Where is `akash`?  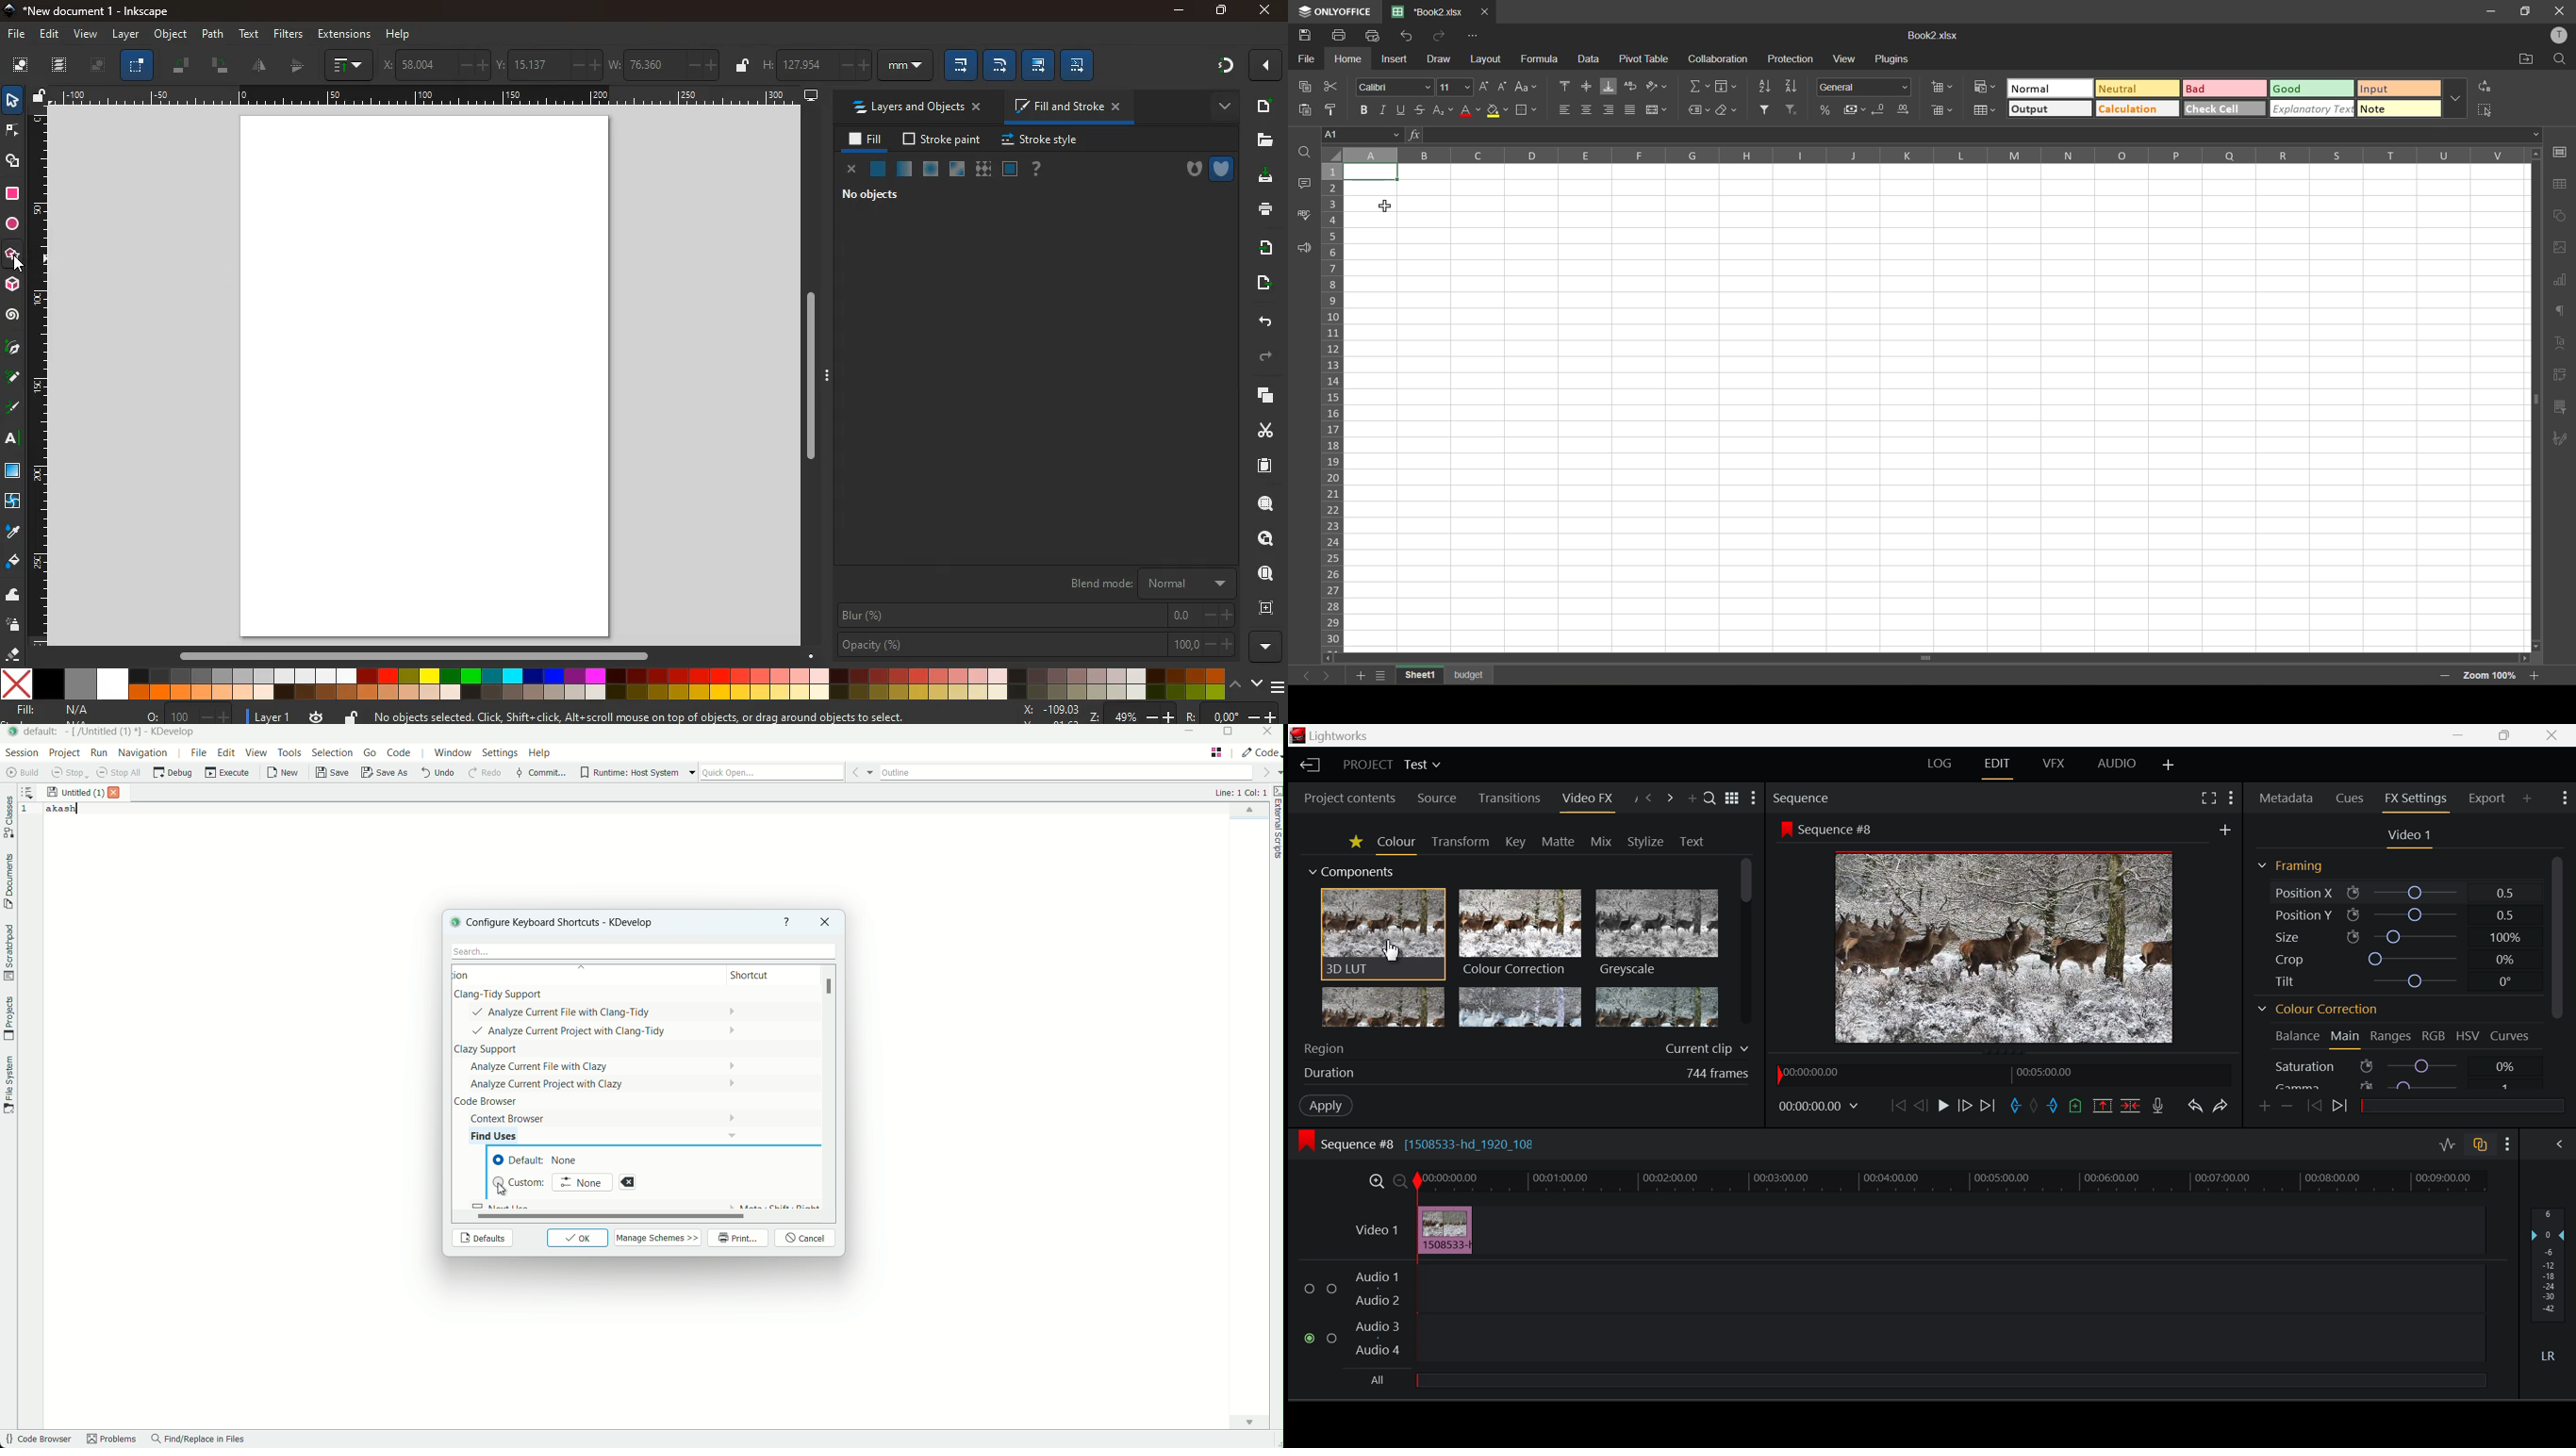 akash is located at coordinates (62, 808).